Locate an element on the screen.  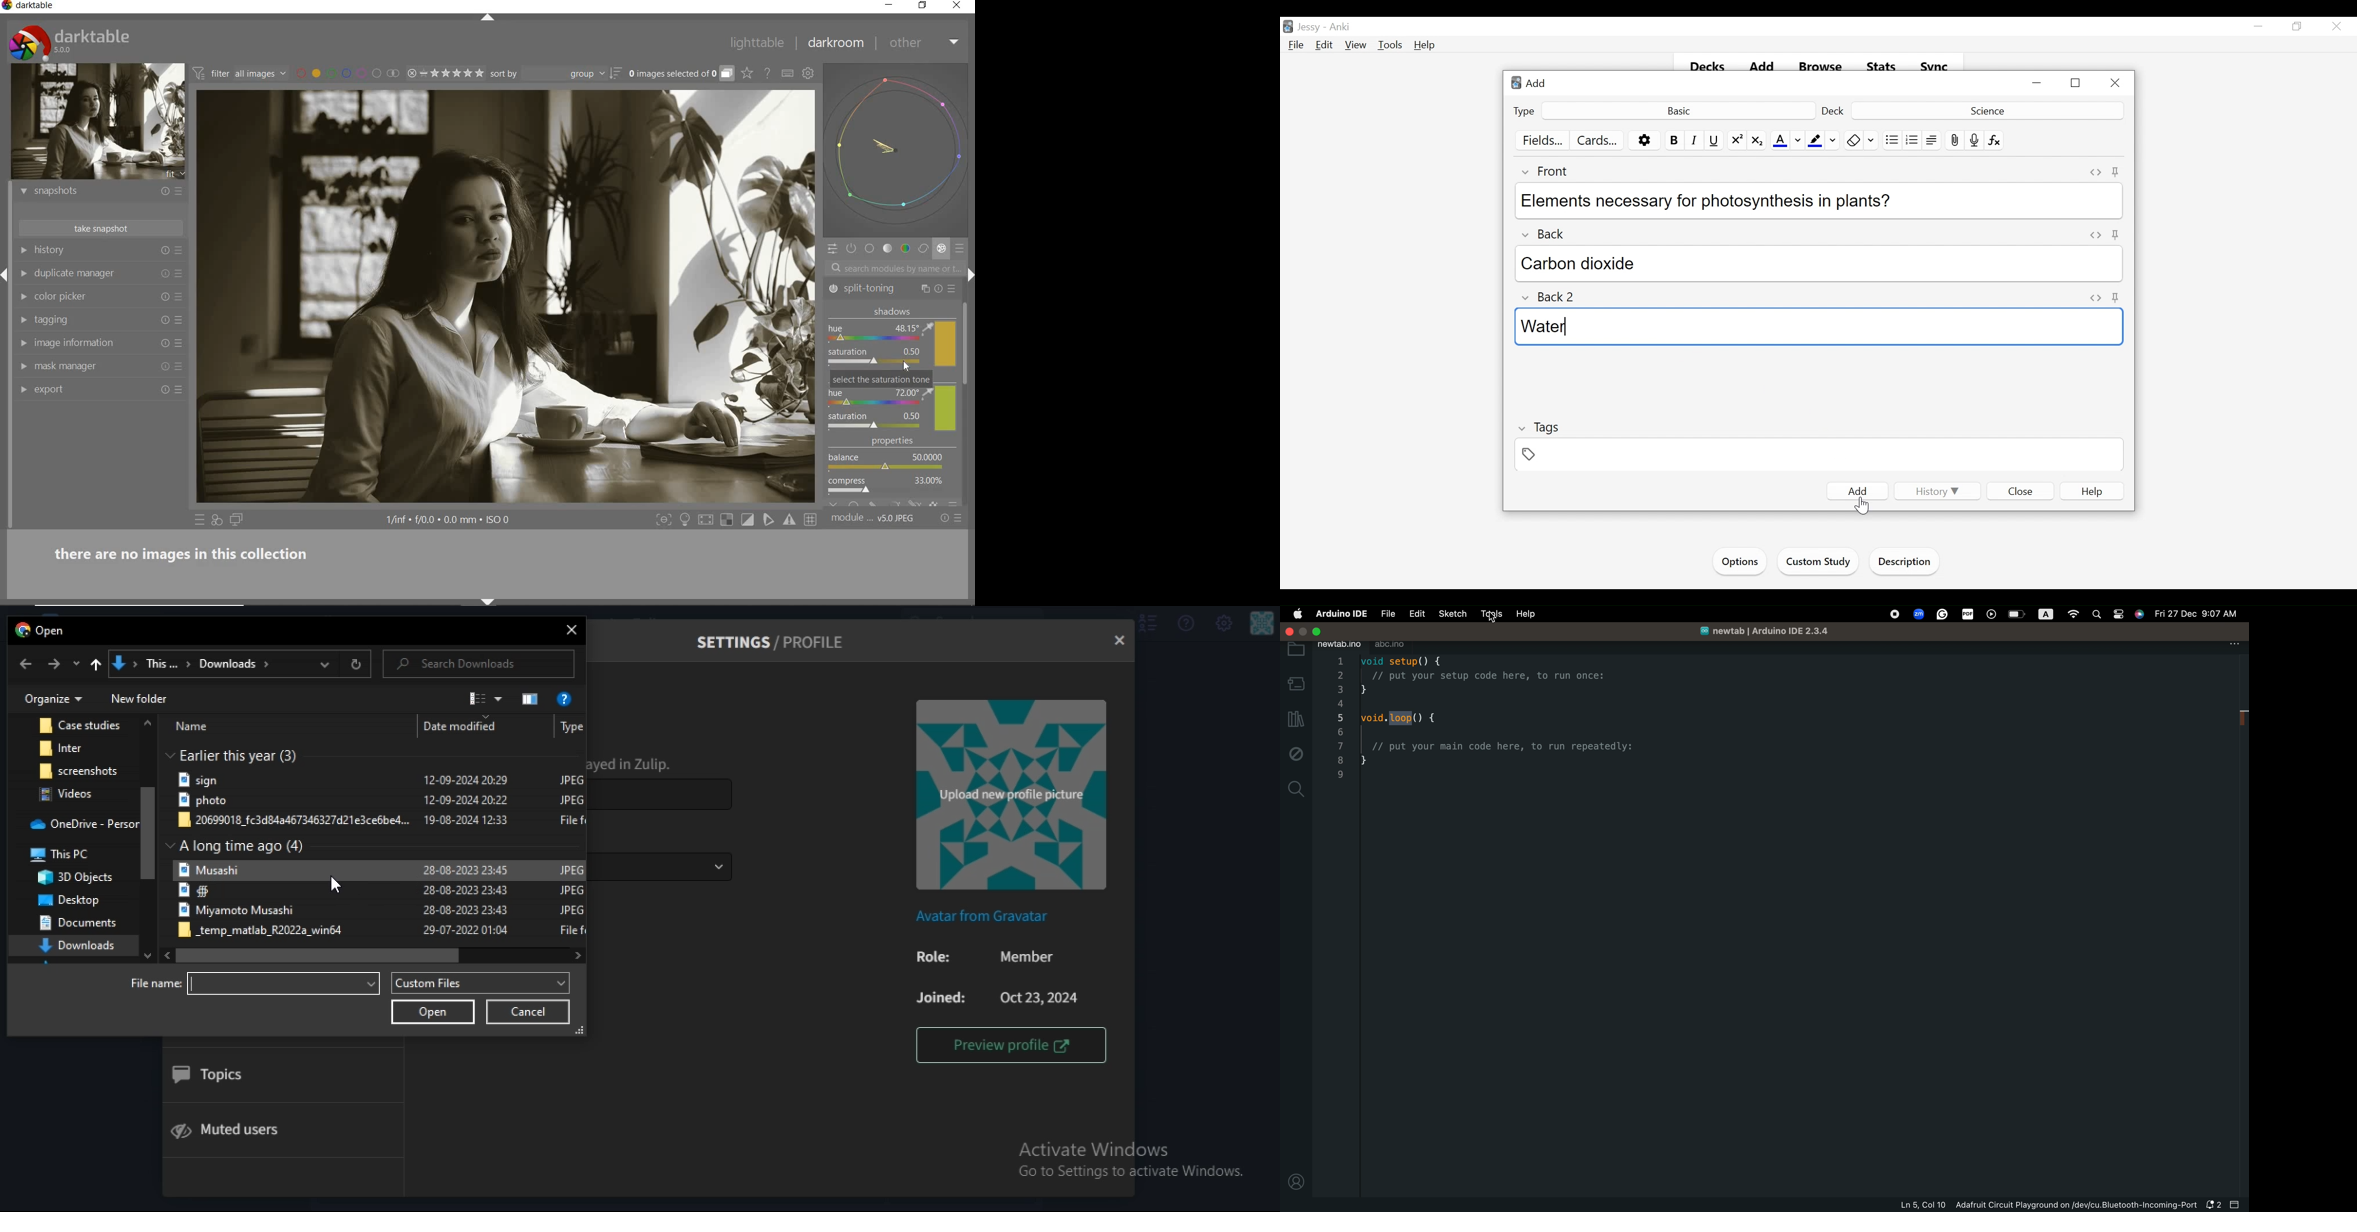
expand grouped images is located at coordinates (680, 74).